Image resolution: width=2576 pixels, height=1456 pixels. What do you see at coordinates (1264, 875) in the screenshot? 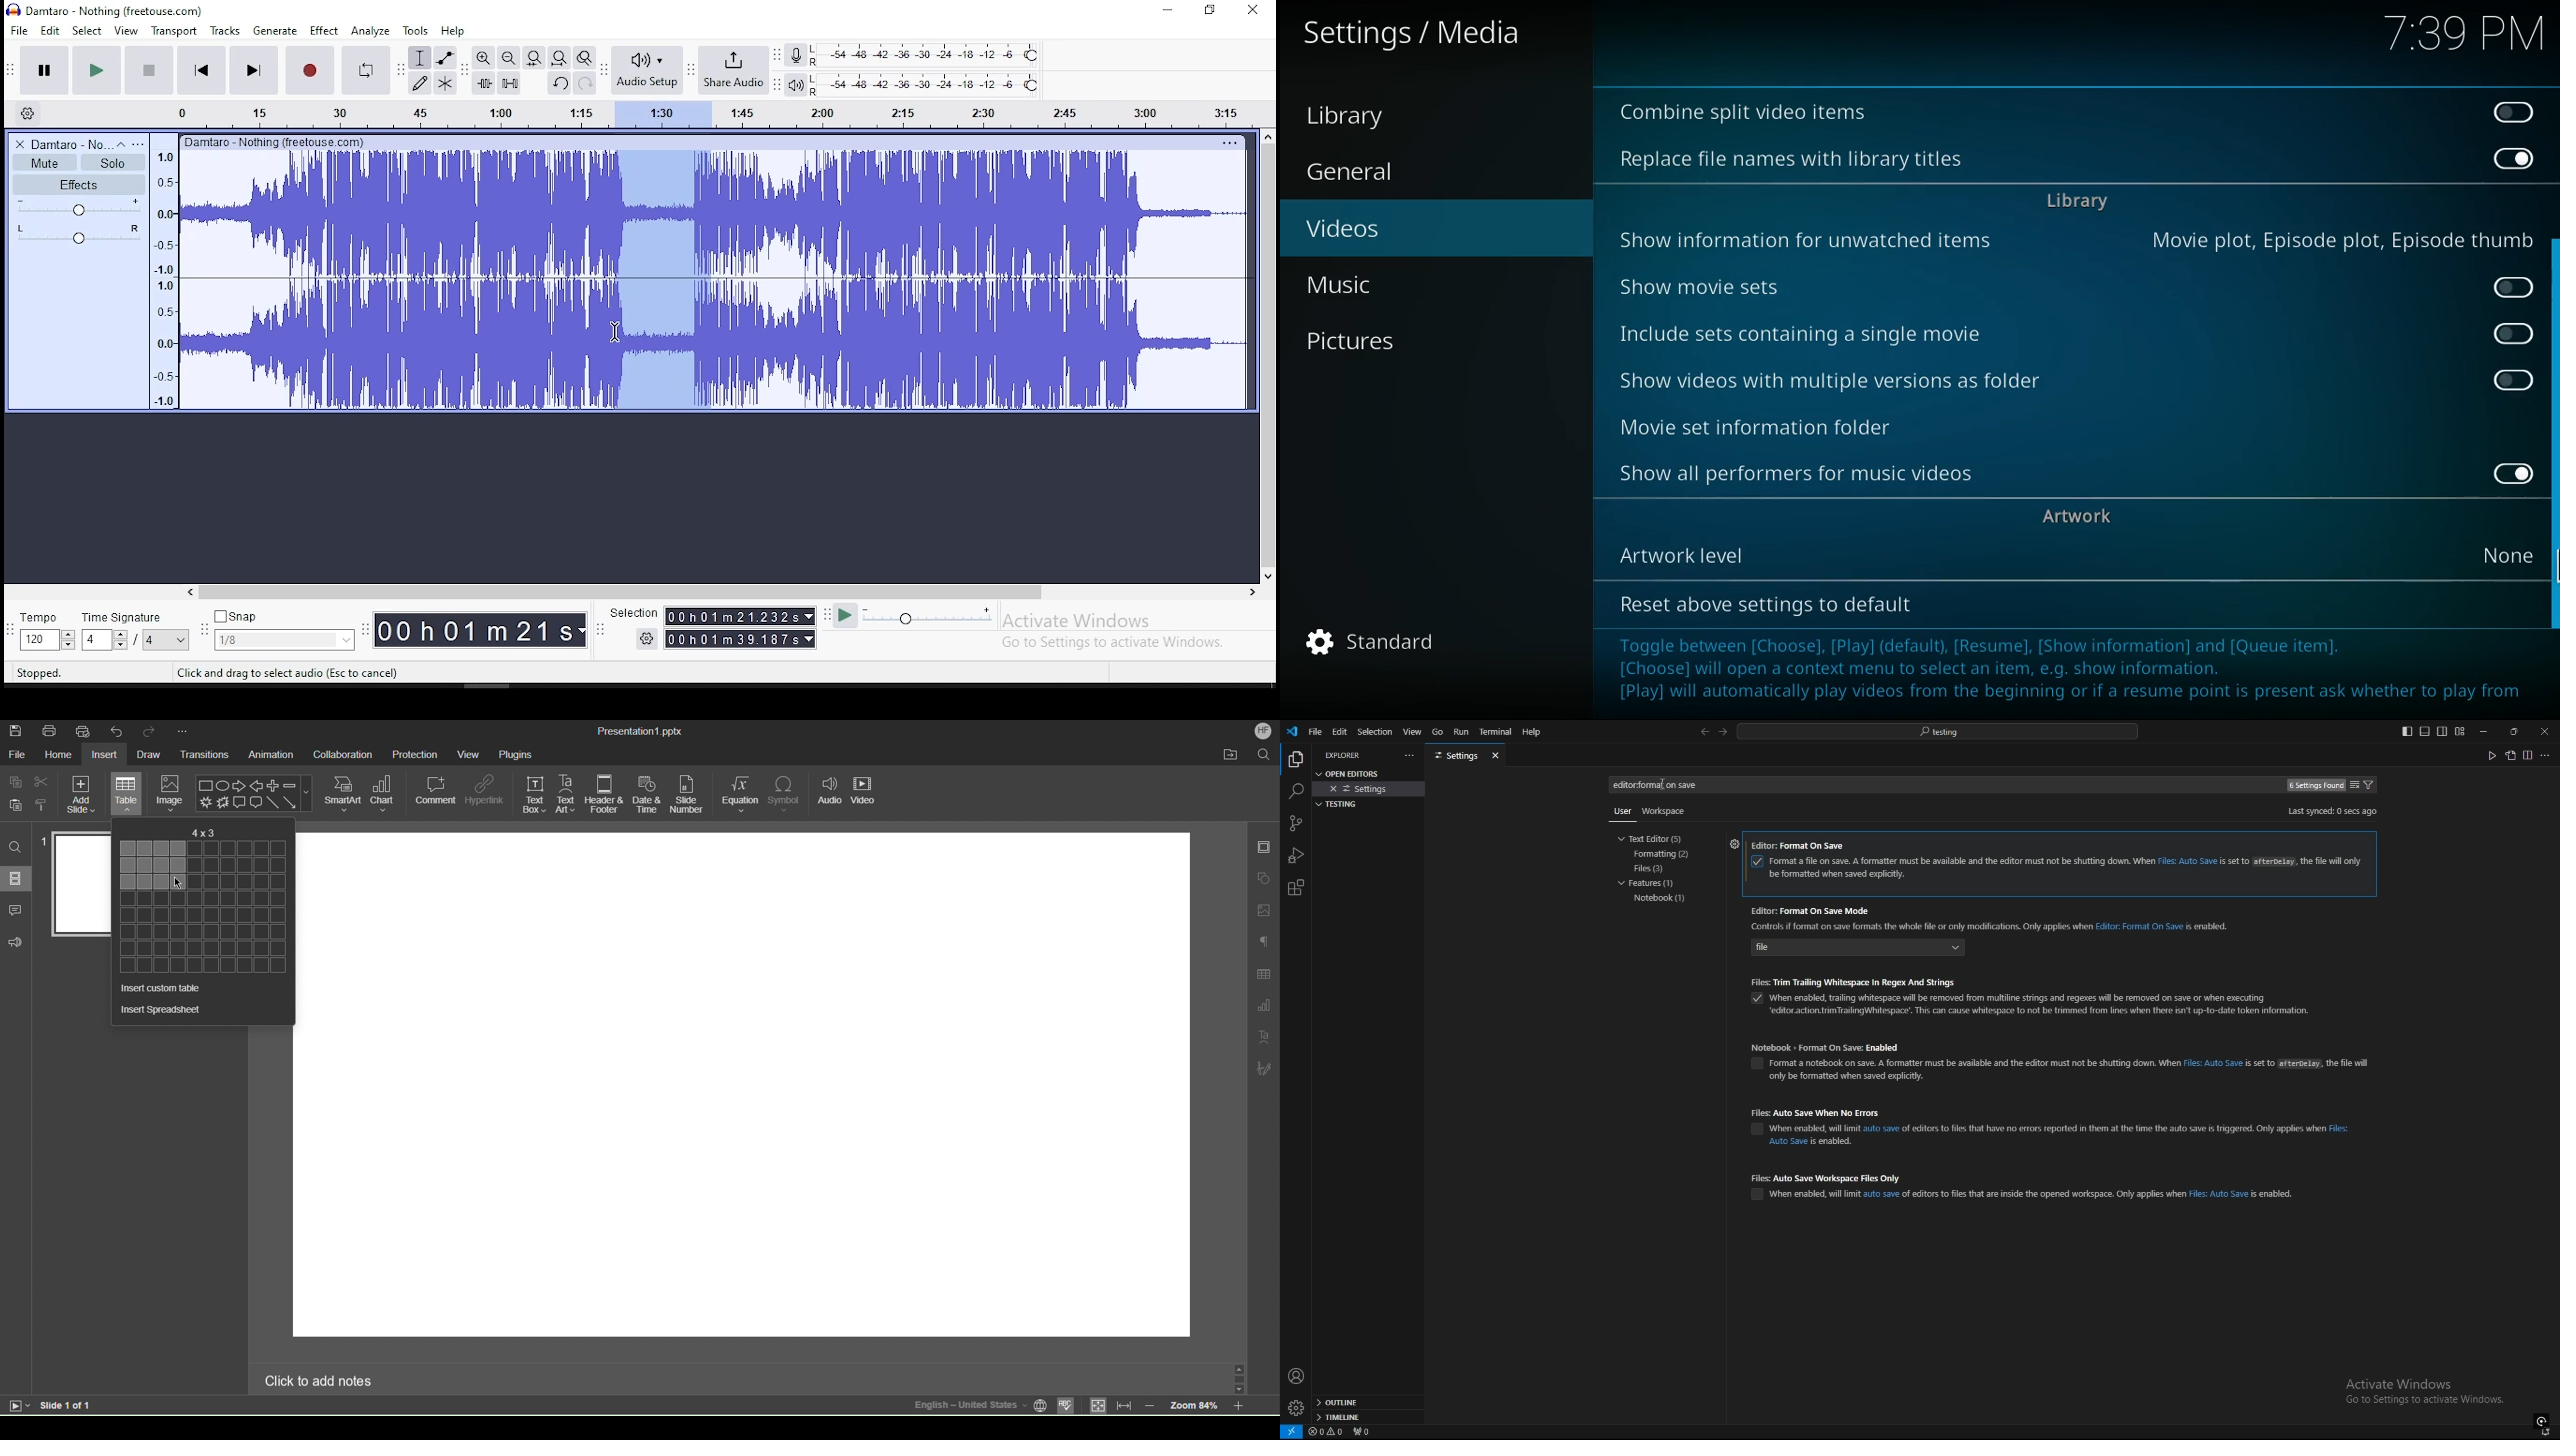
I see `Shape Settings` at bounding box center [1264, 875].